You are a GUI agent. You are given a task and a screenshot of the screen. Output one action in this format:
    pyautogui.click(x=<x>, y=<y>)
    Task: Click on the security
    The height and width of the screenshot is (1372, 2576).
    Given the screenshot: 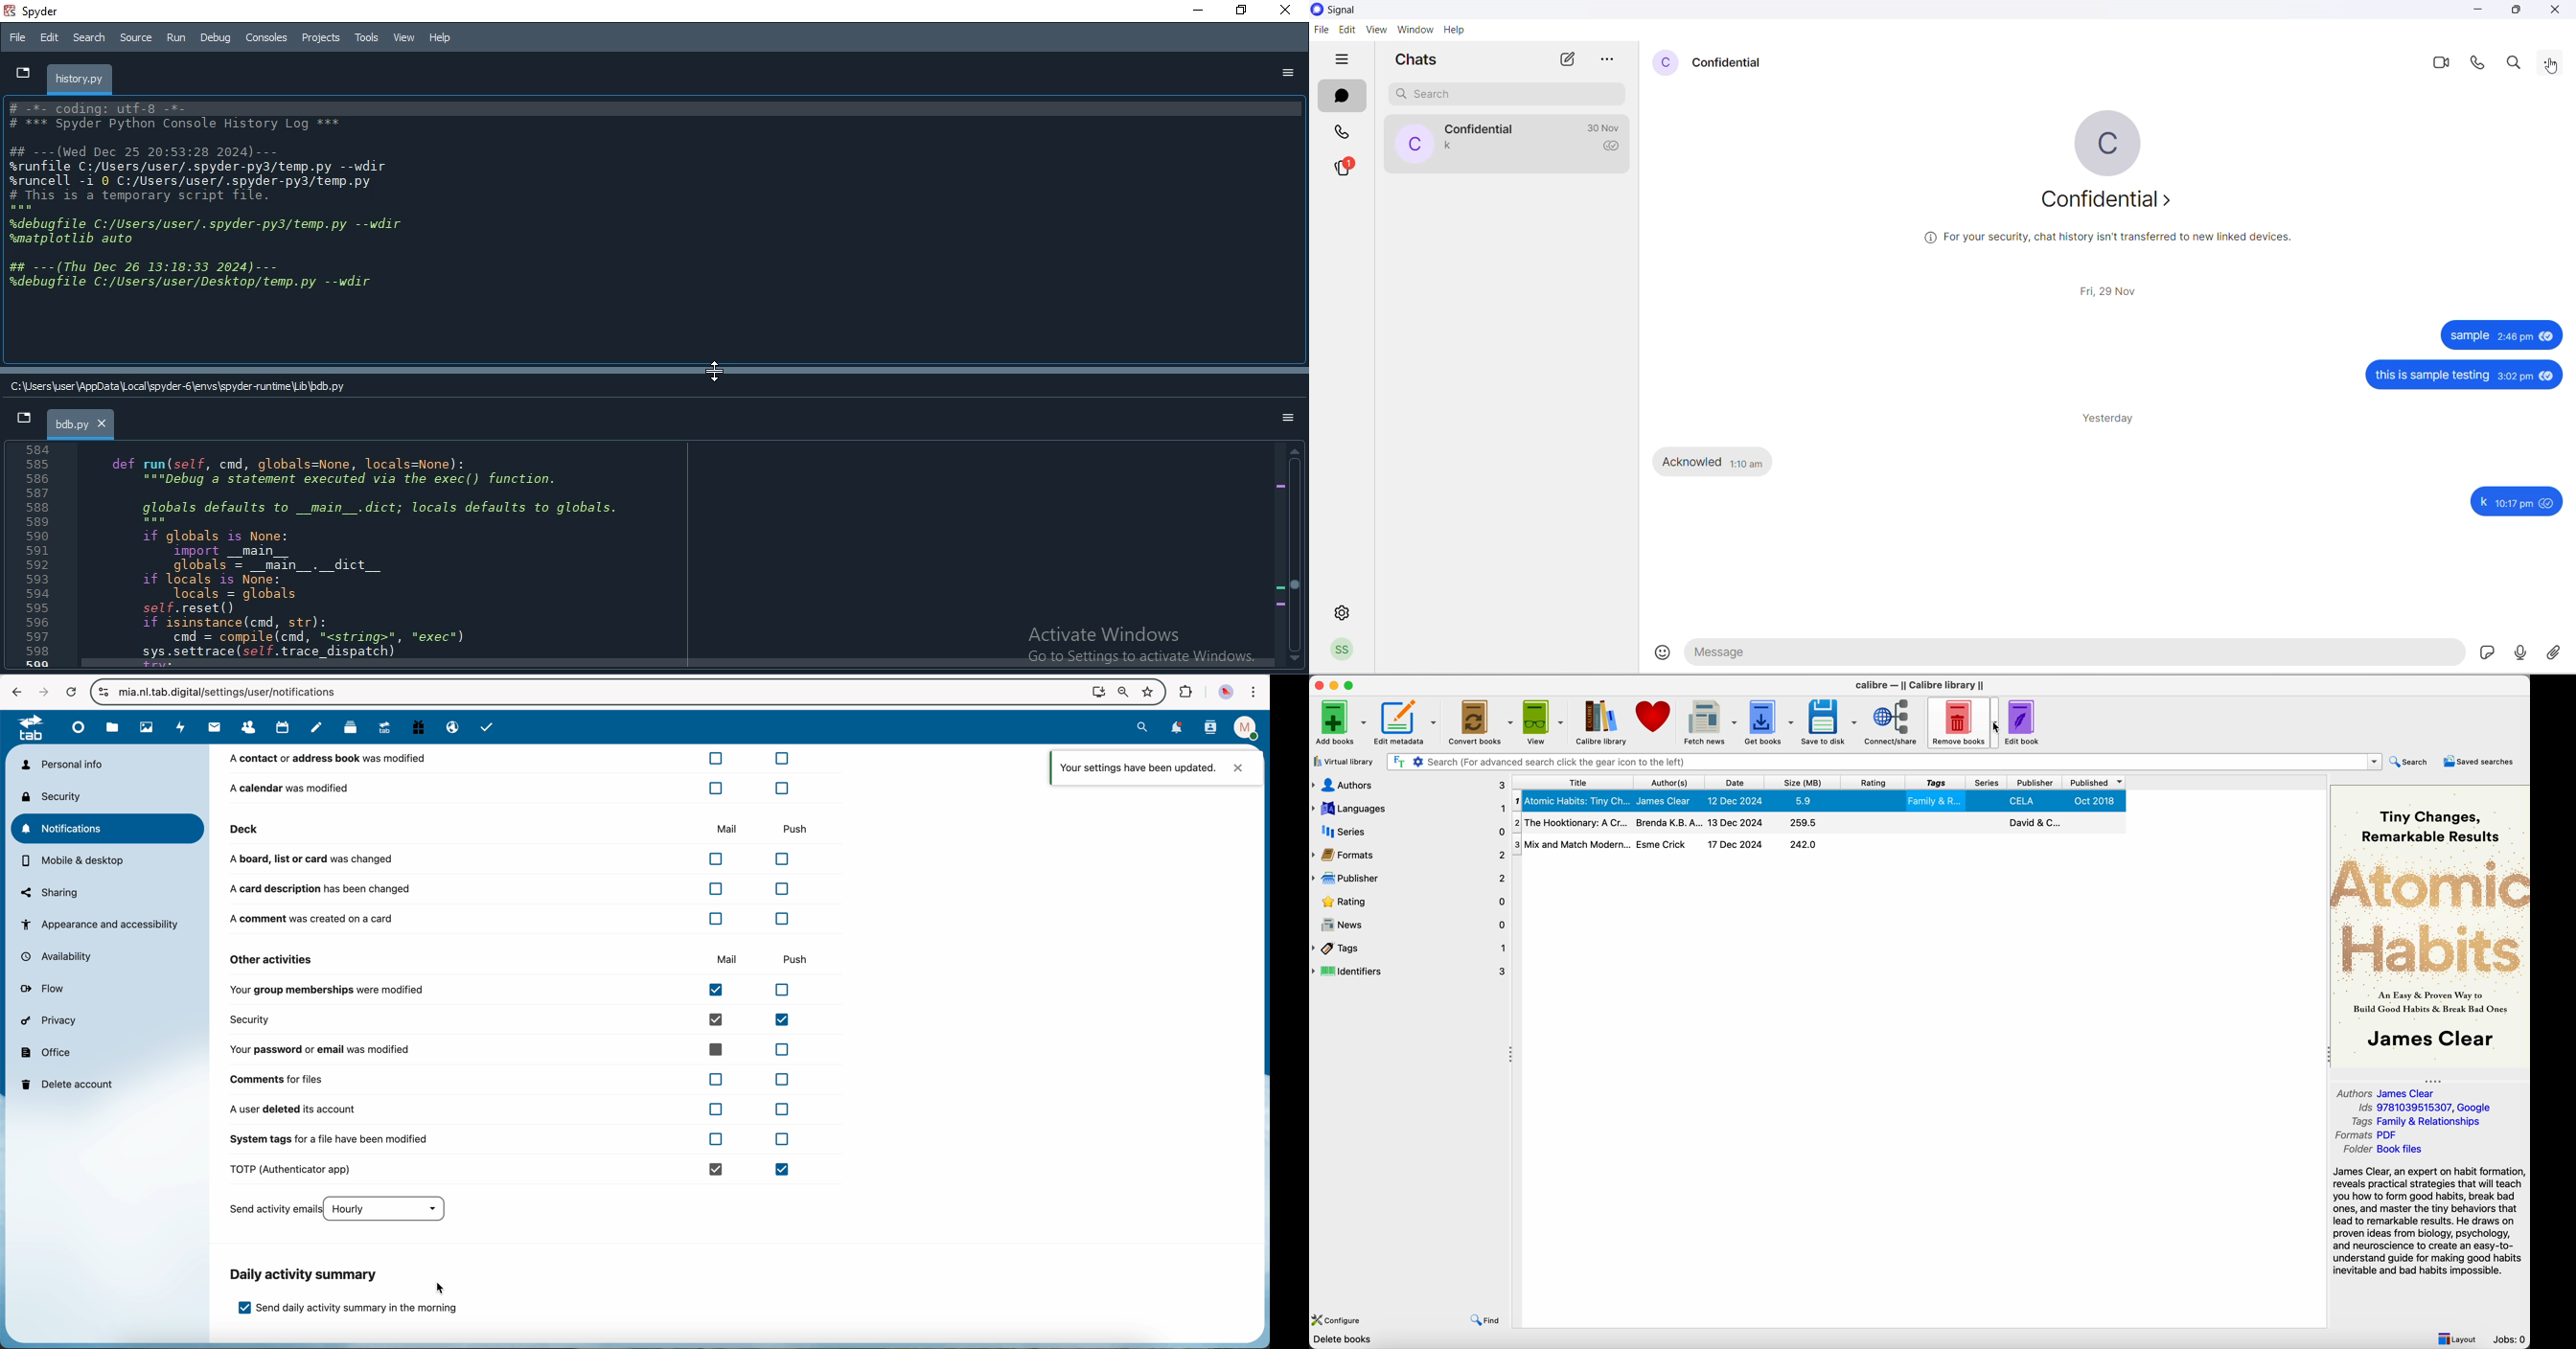 What is the action you would take?
    pyautogui.click(x=516, y=1019)
    